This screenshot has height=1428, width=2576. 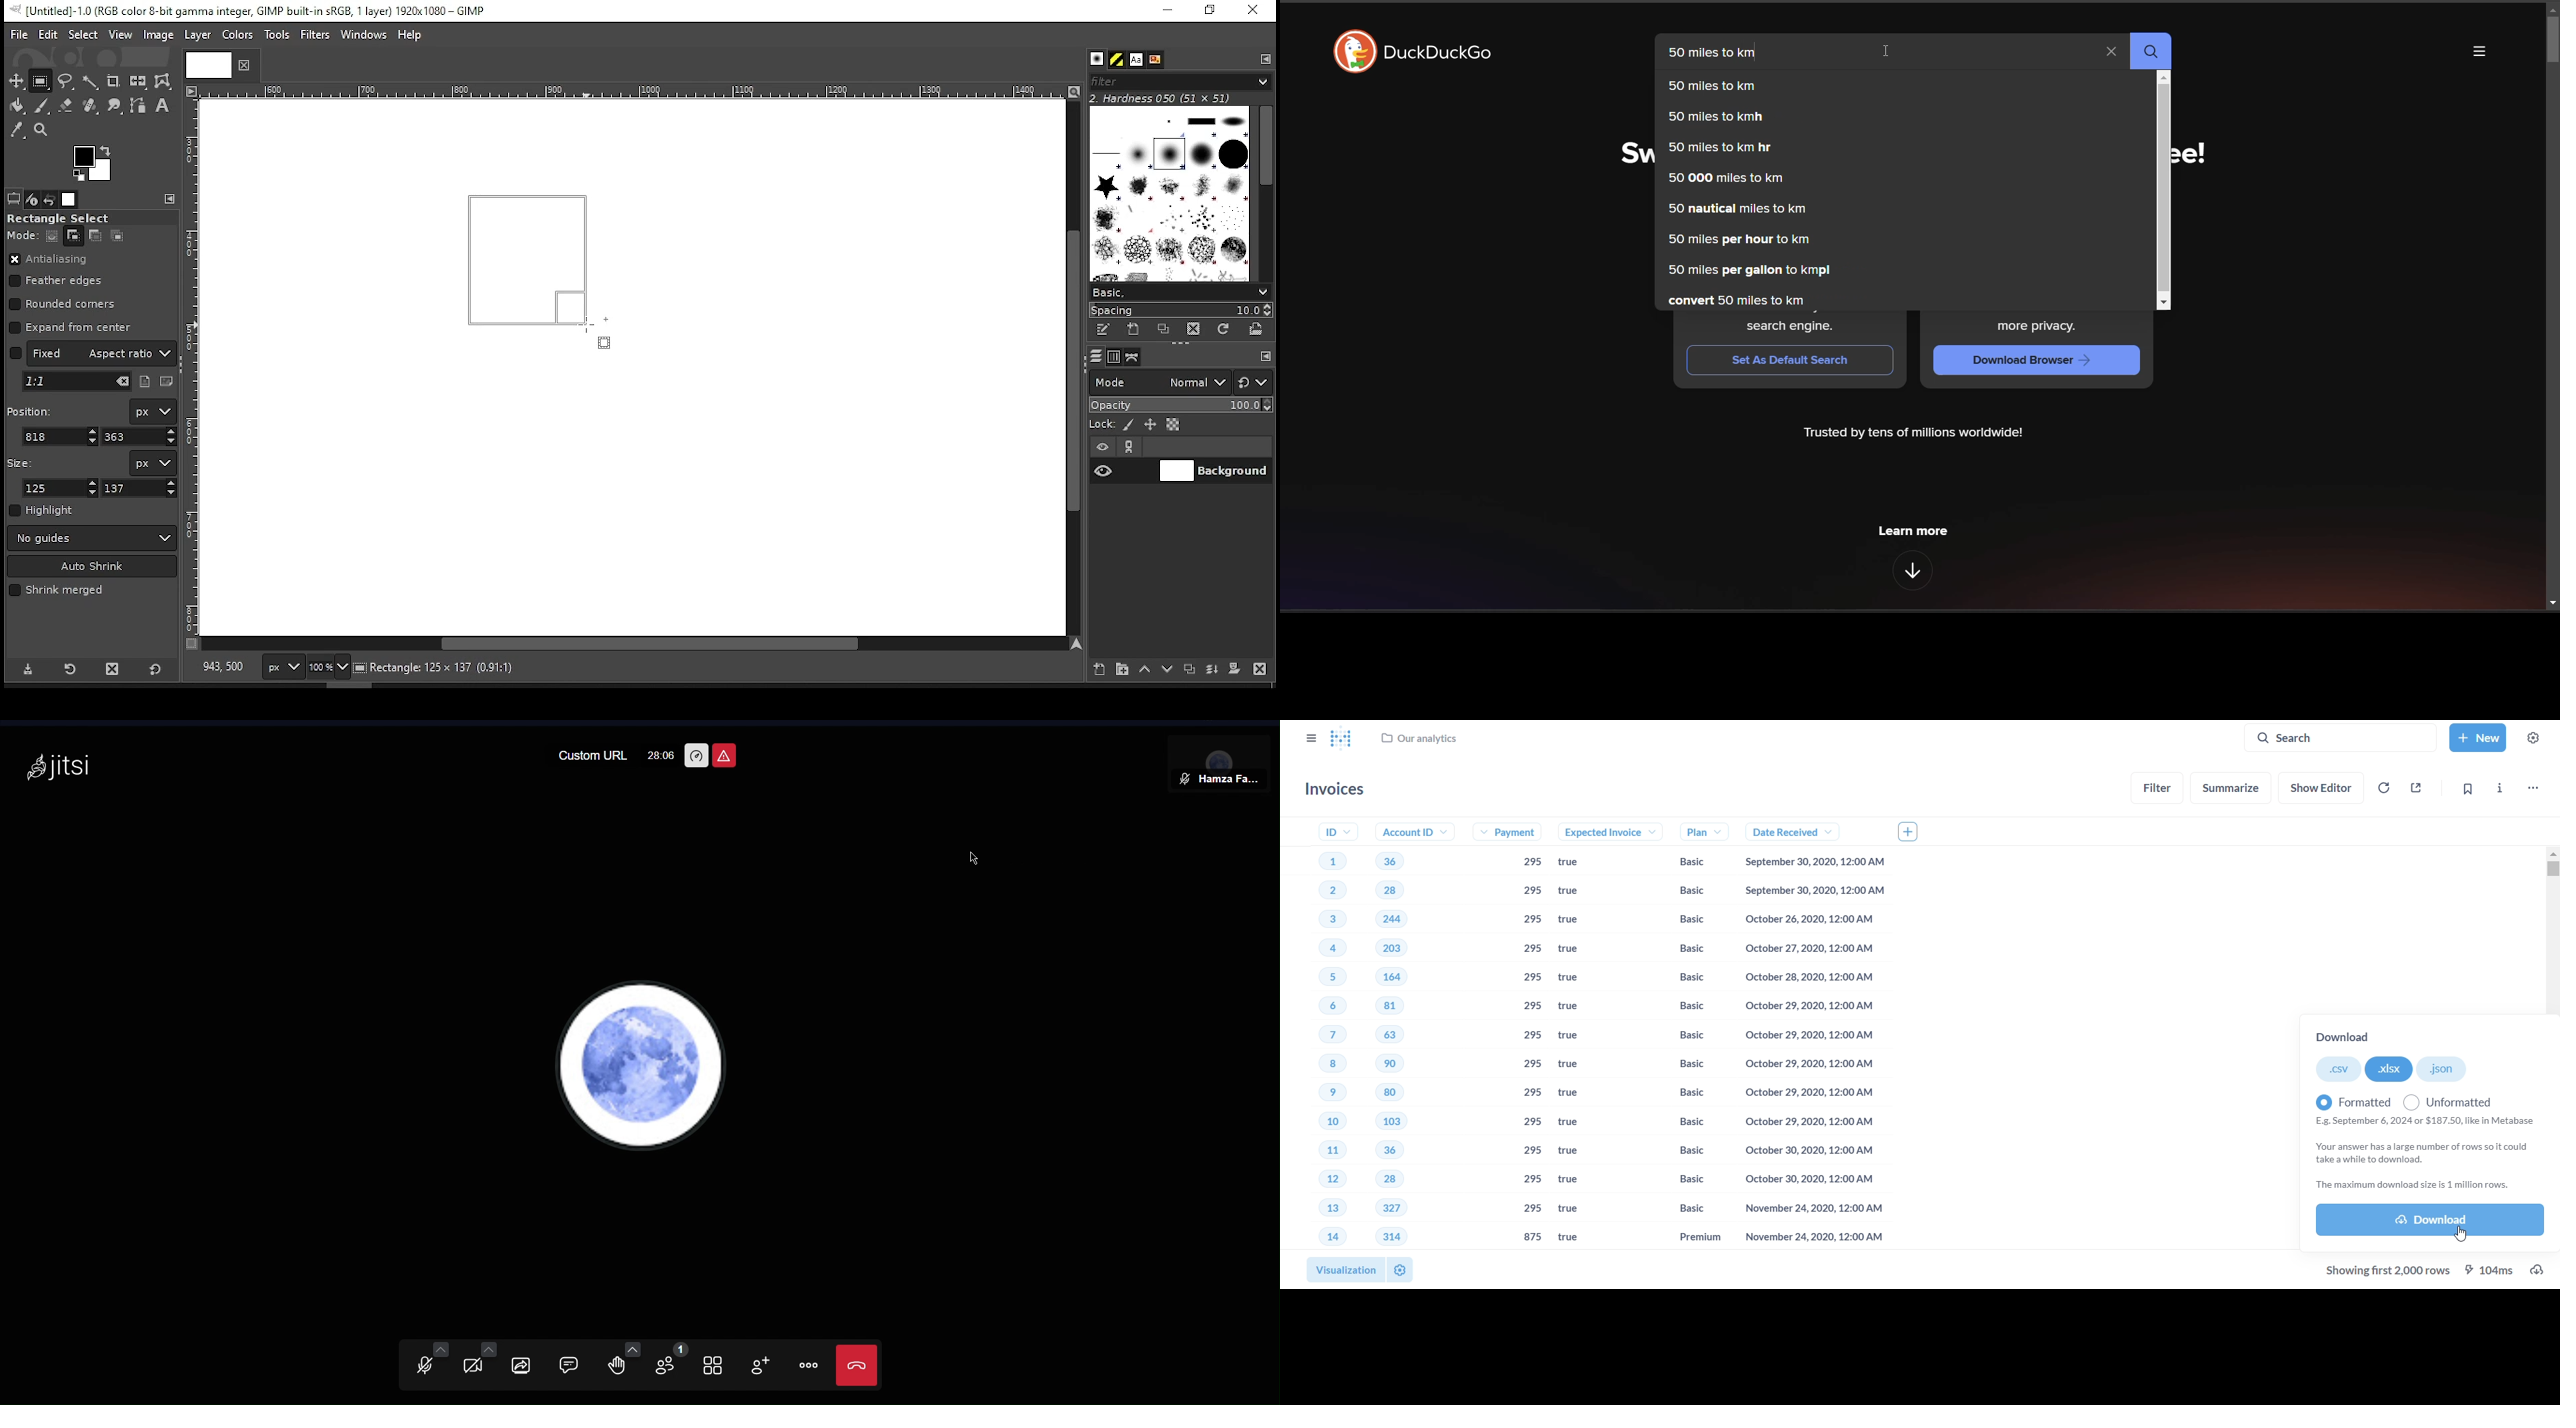 I want to click on replace current selection, so click(x=53, y=236).